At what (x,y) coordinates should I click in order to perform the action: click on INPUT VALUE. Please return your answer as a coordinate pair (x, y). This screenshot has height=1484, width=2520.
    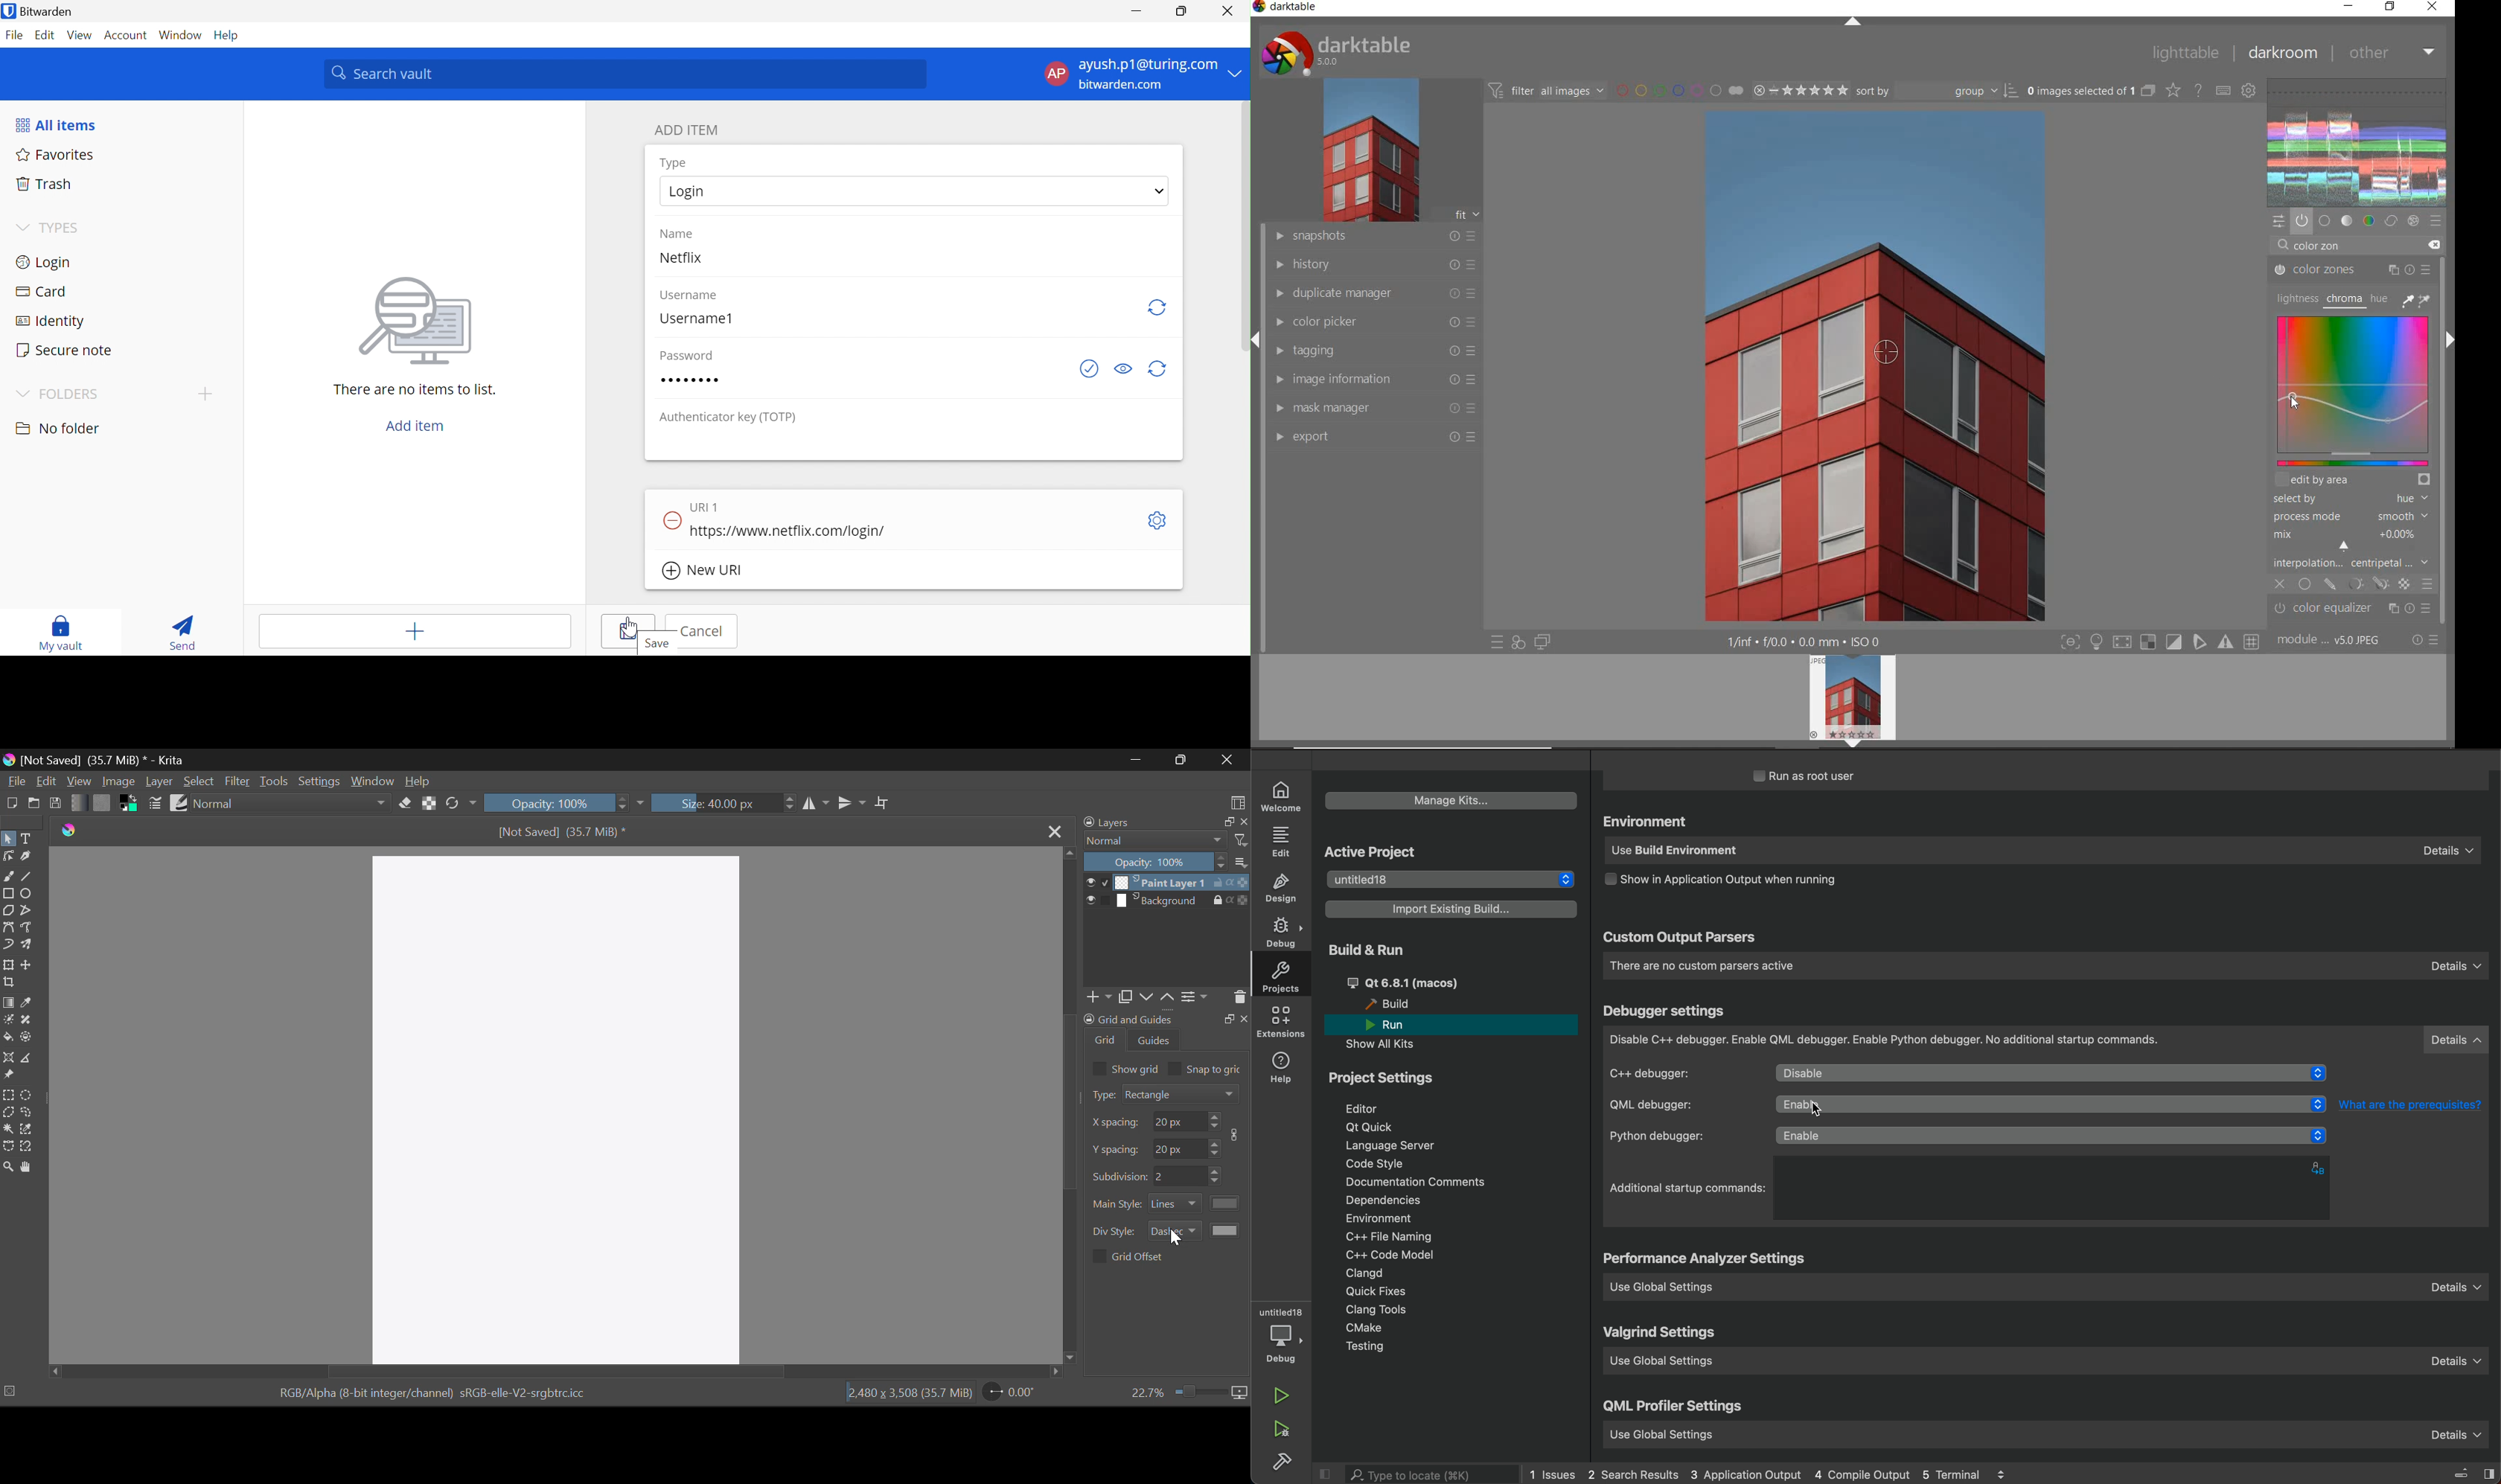
    Looking at the image, I should click on (2311, 247).